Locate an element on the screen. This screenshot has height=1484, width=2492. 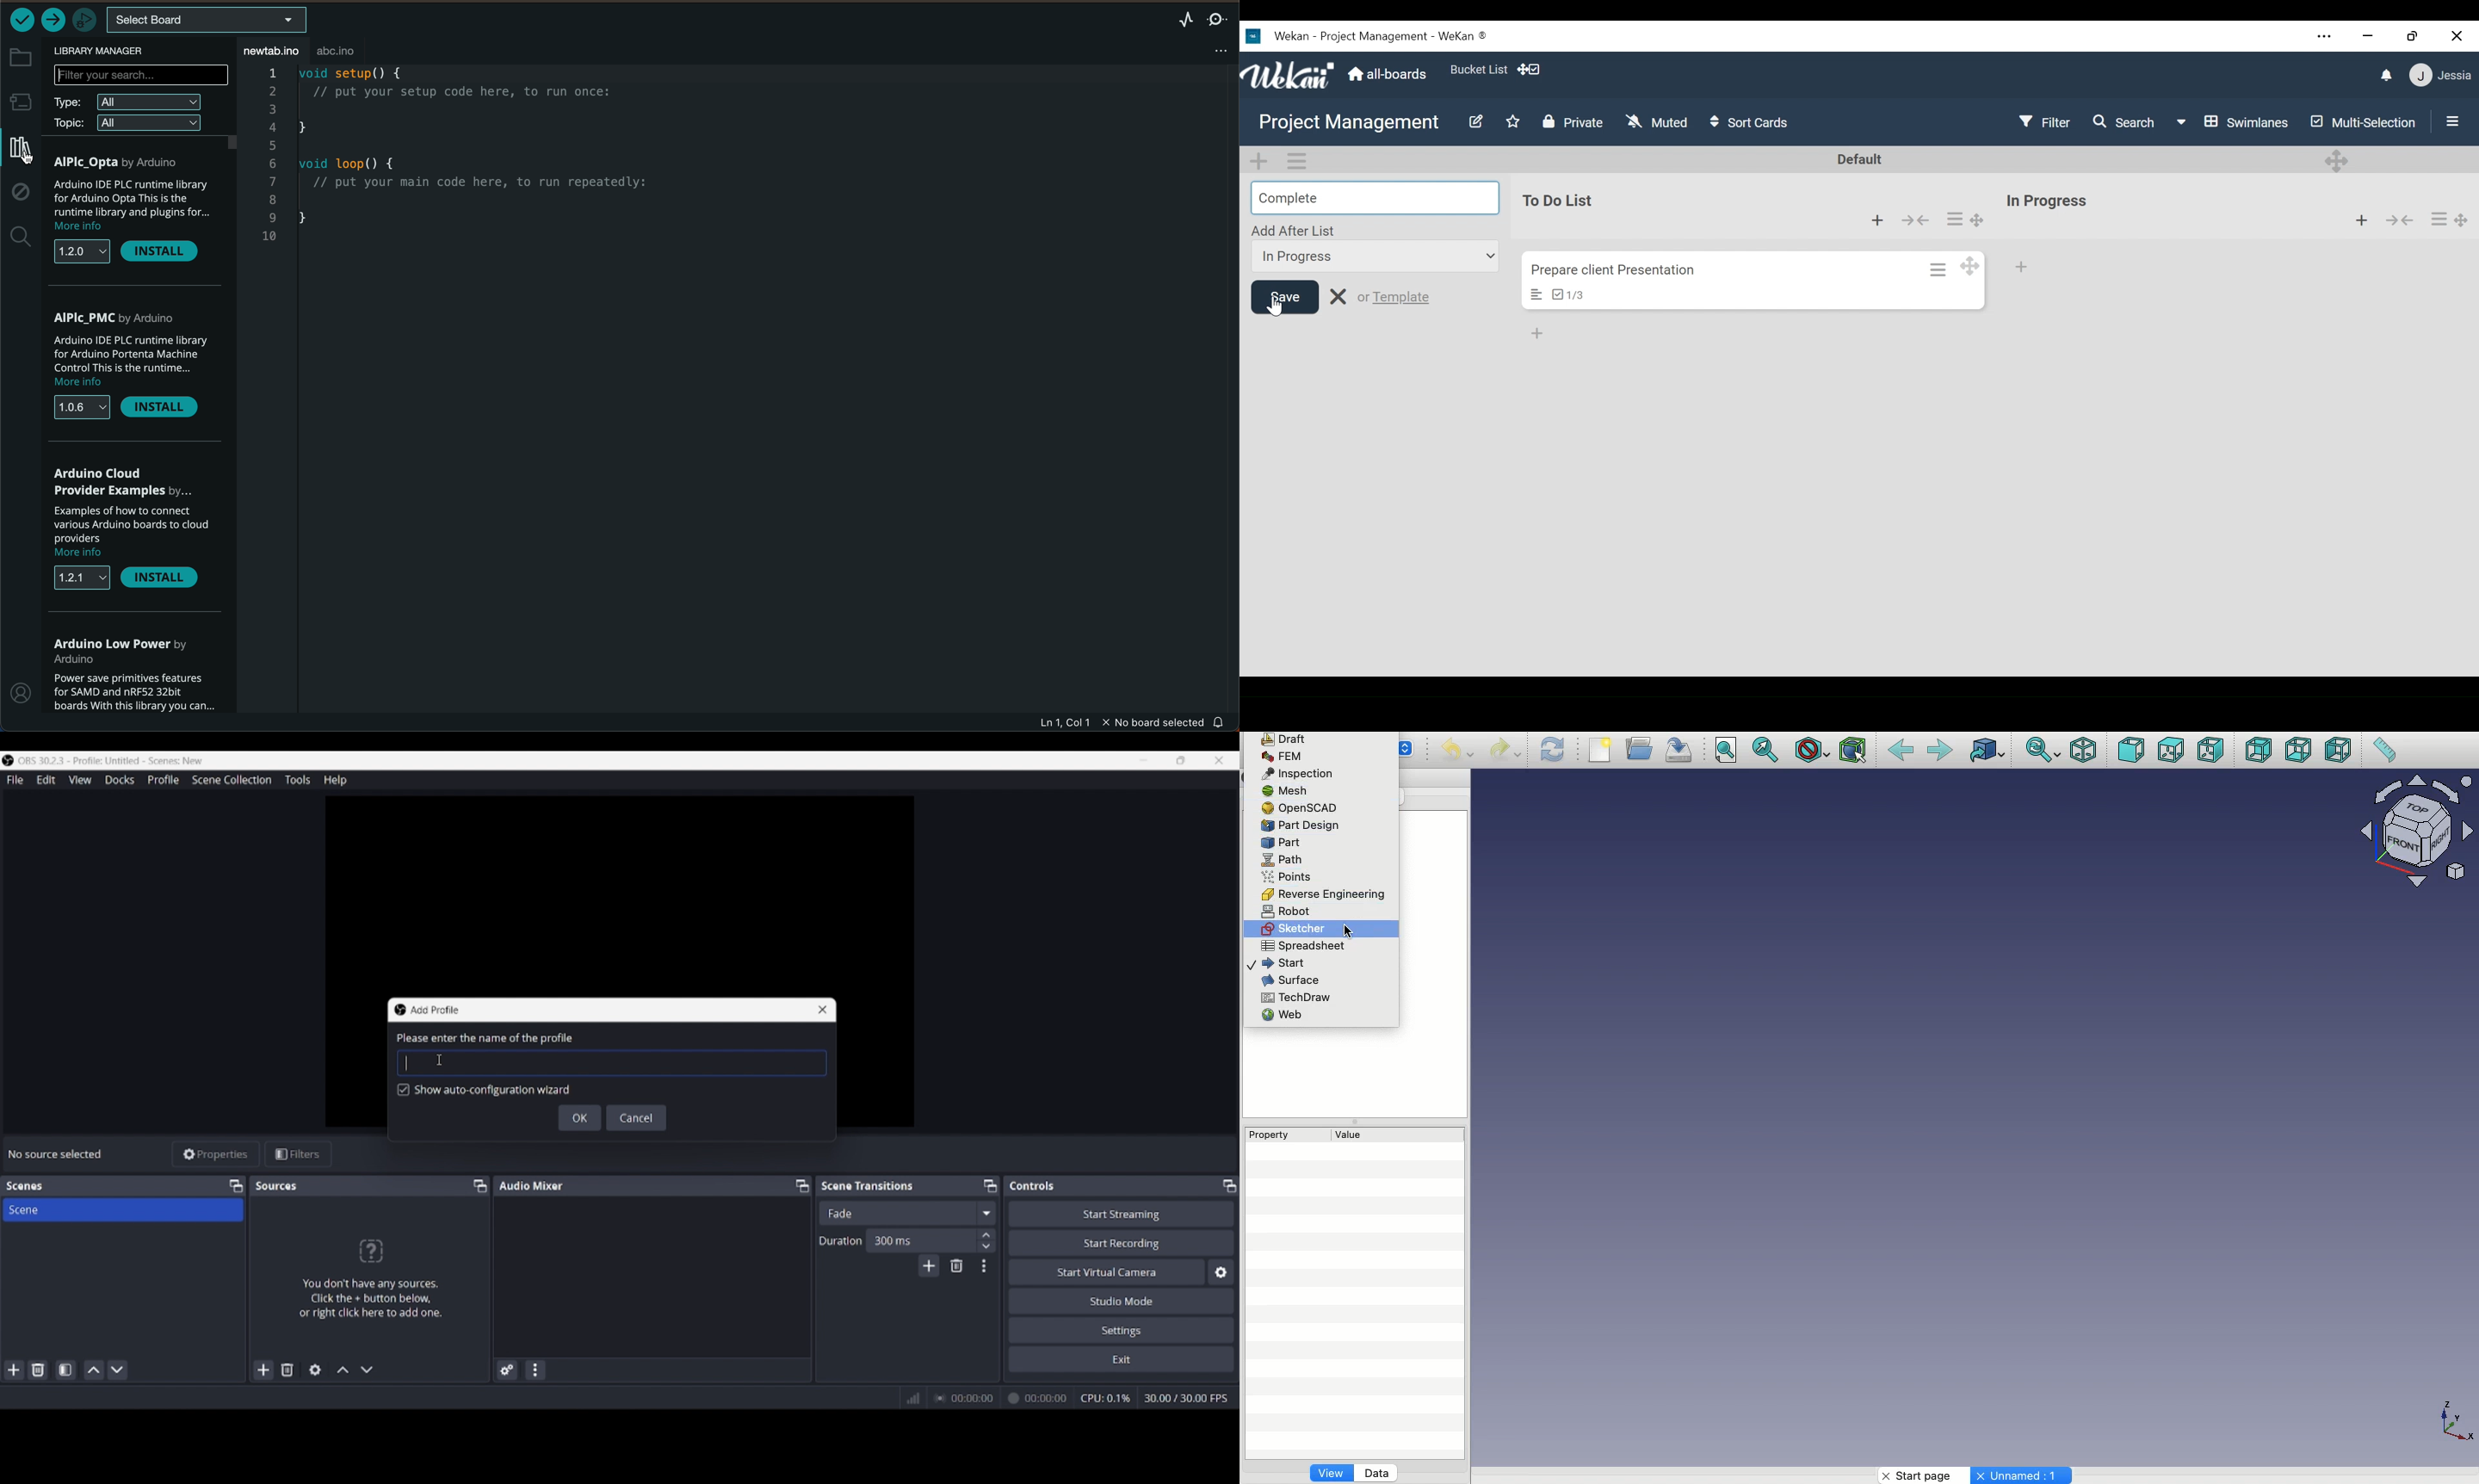
Panel title is located at coordinates (278, 1186).